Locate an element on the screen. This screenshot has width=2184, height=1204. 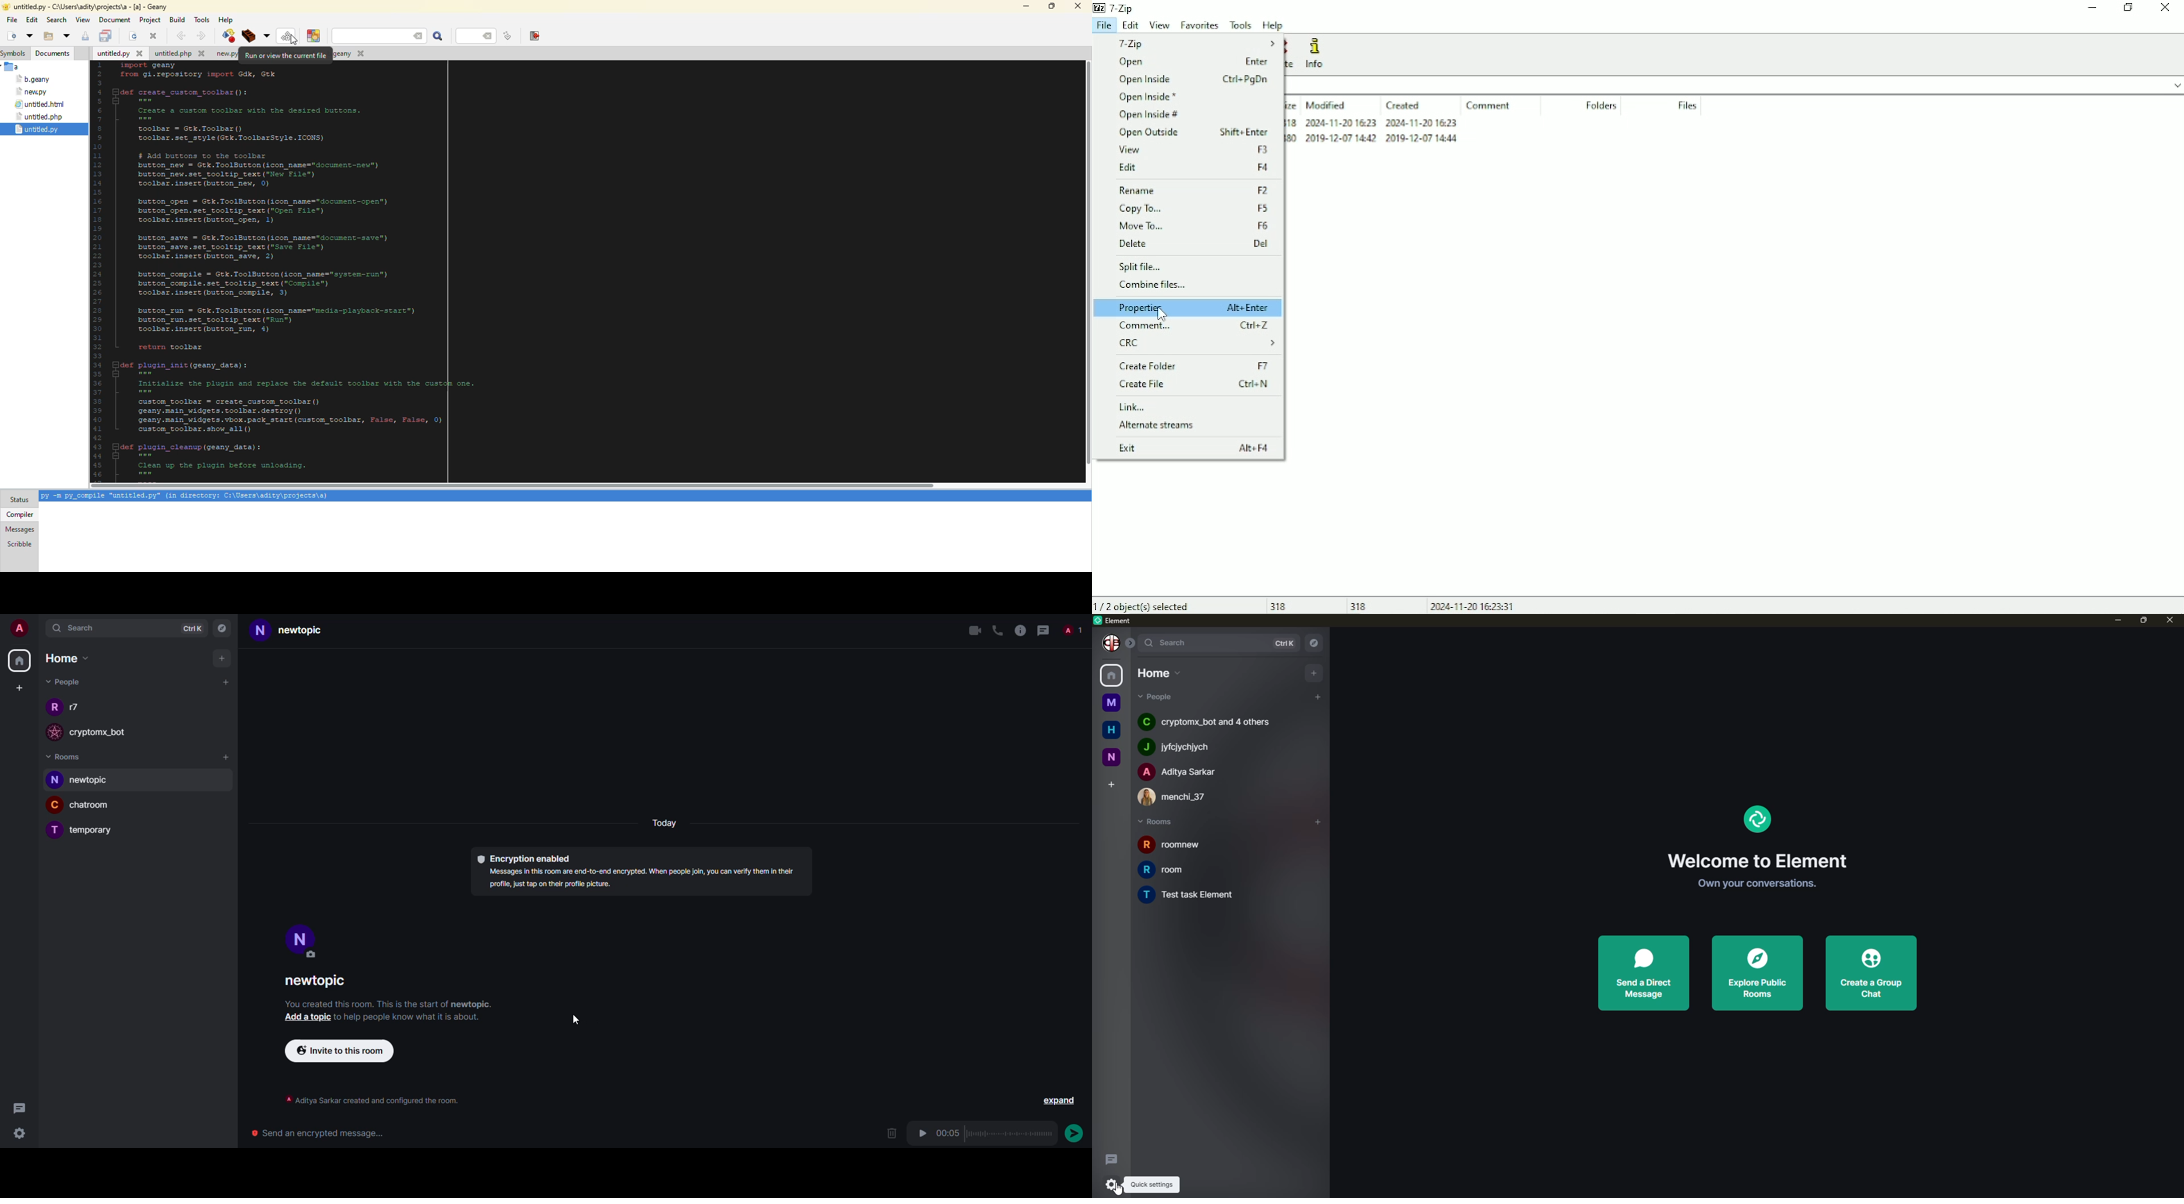
quick settings is located at coordinates (1111, 1185).